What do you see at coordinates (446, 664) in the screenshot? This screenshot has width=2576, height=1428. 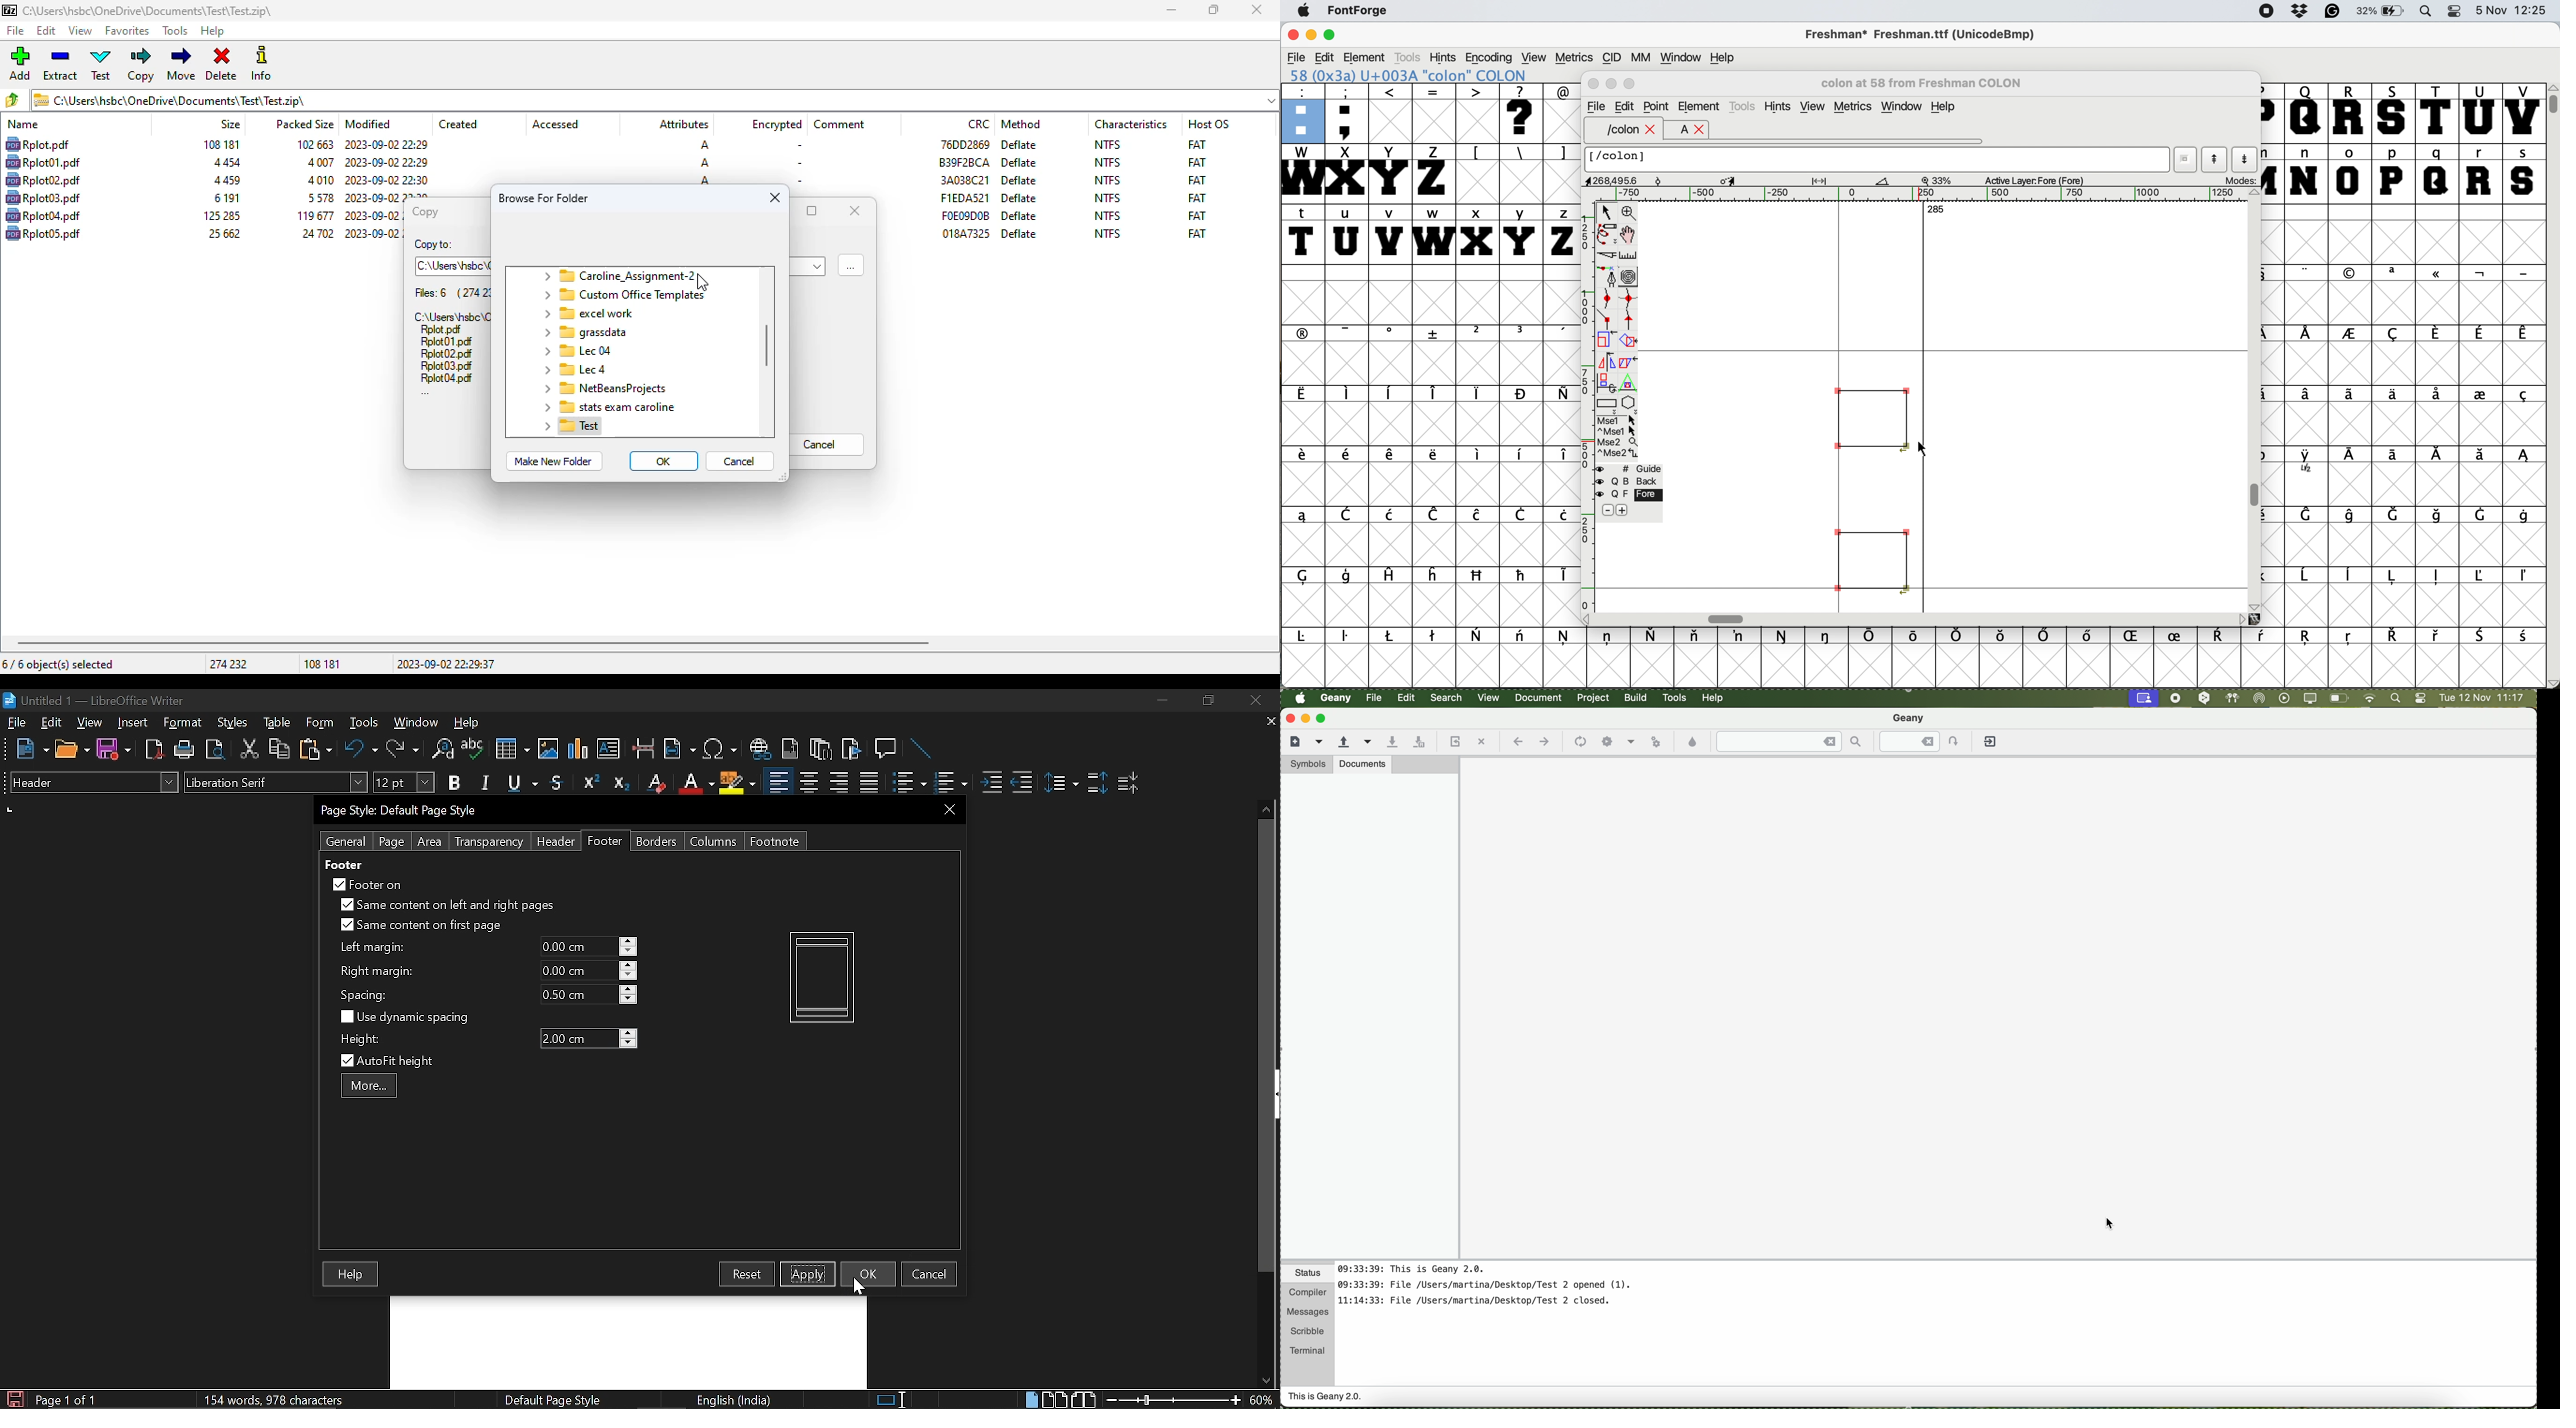 I see `2023-09-02 22:29:37` at bounding box center [446, 664].